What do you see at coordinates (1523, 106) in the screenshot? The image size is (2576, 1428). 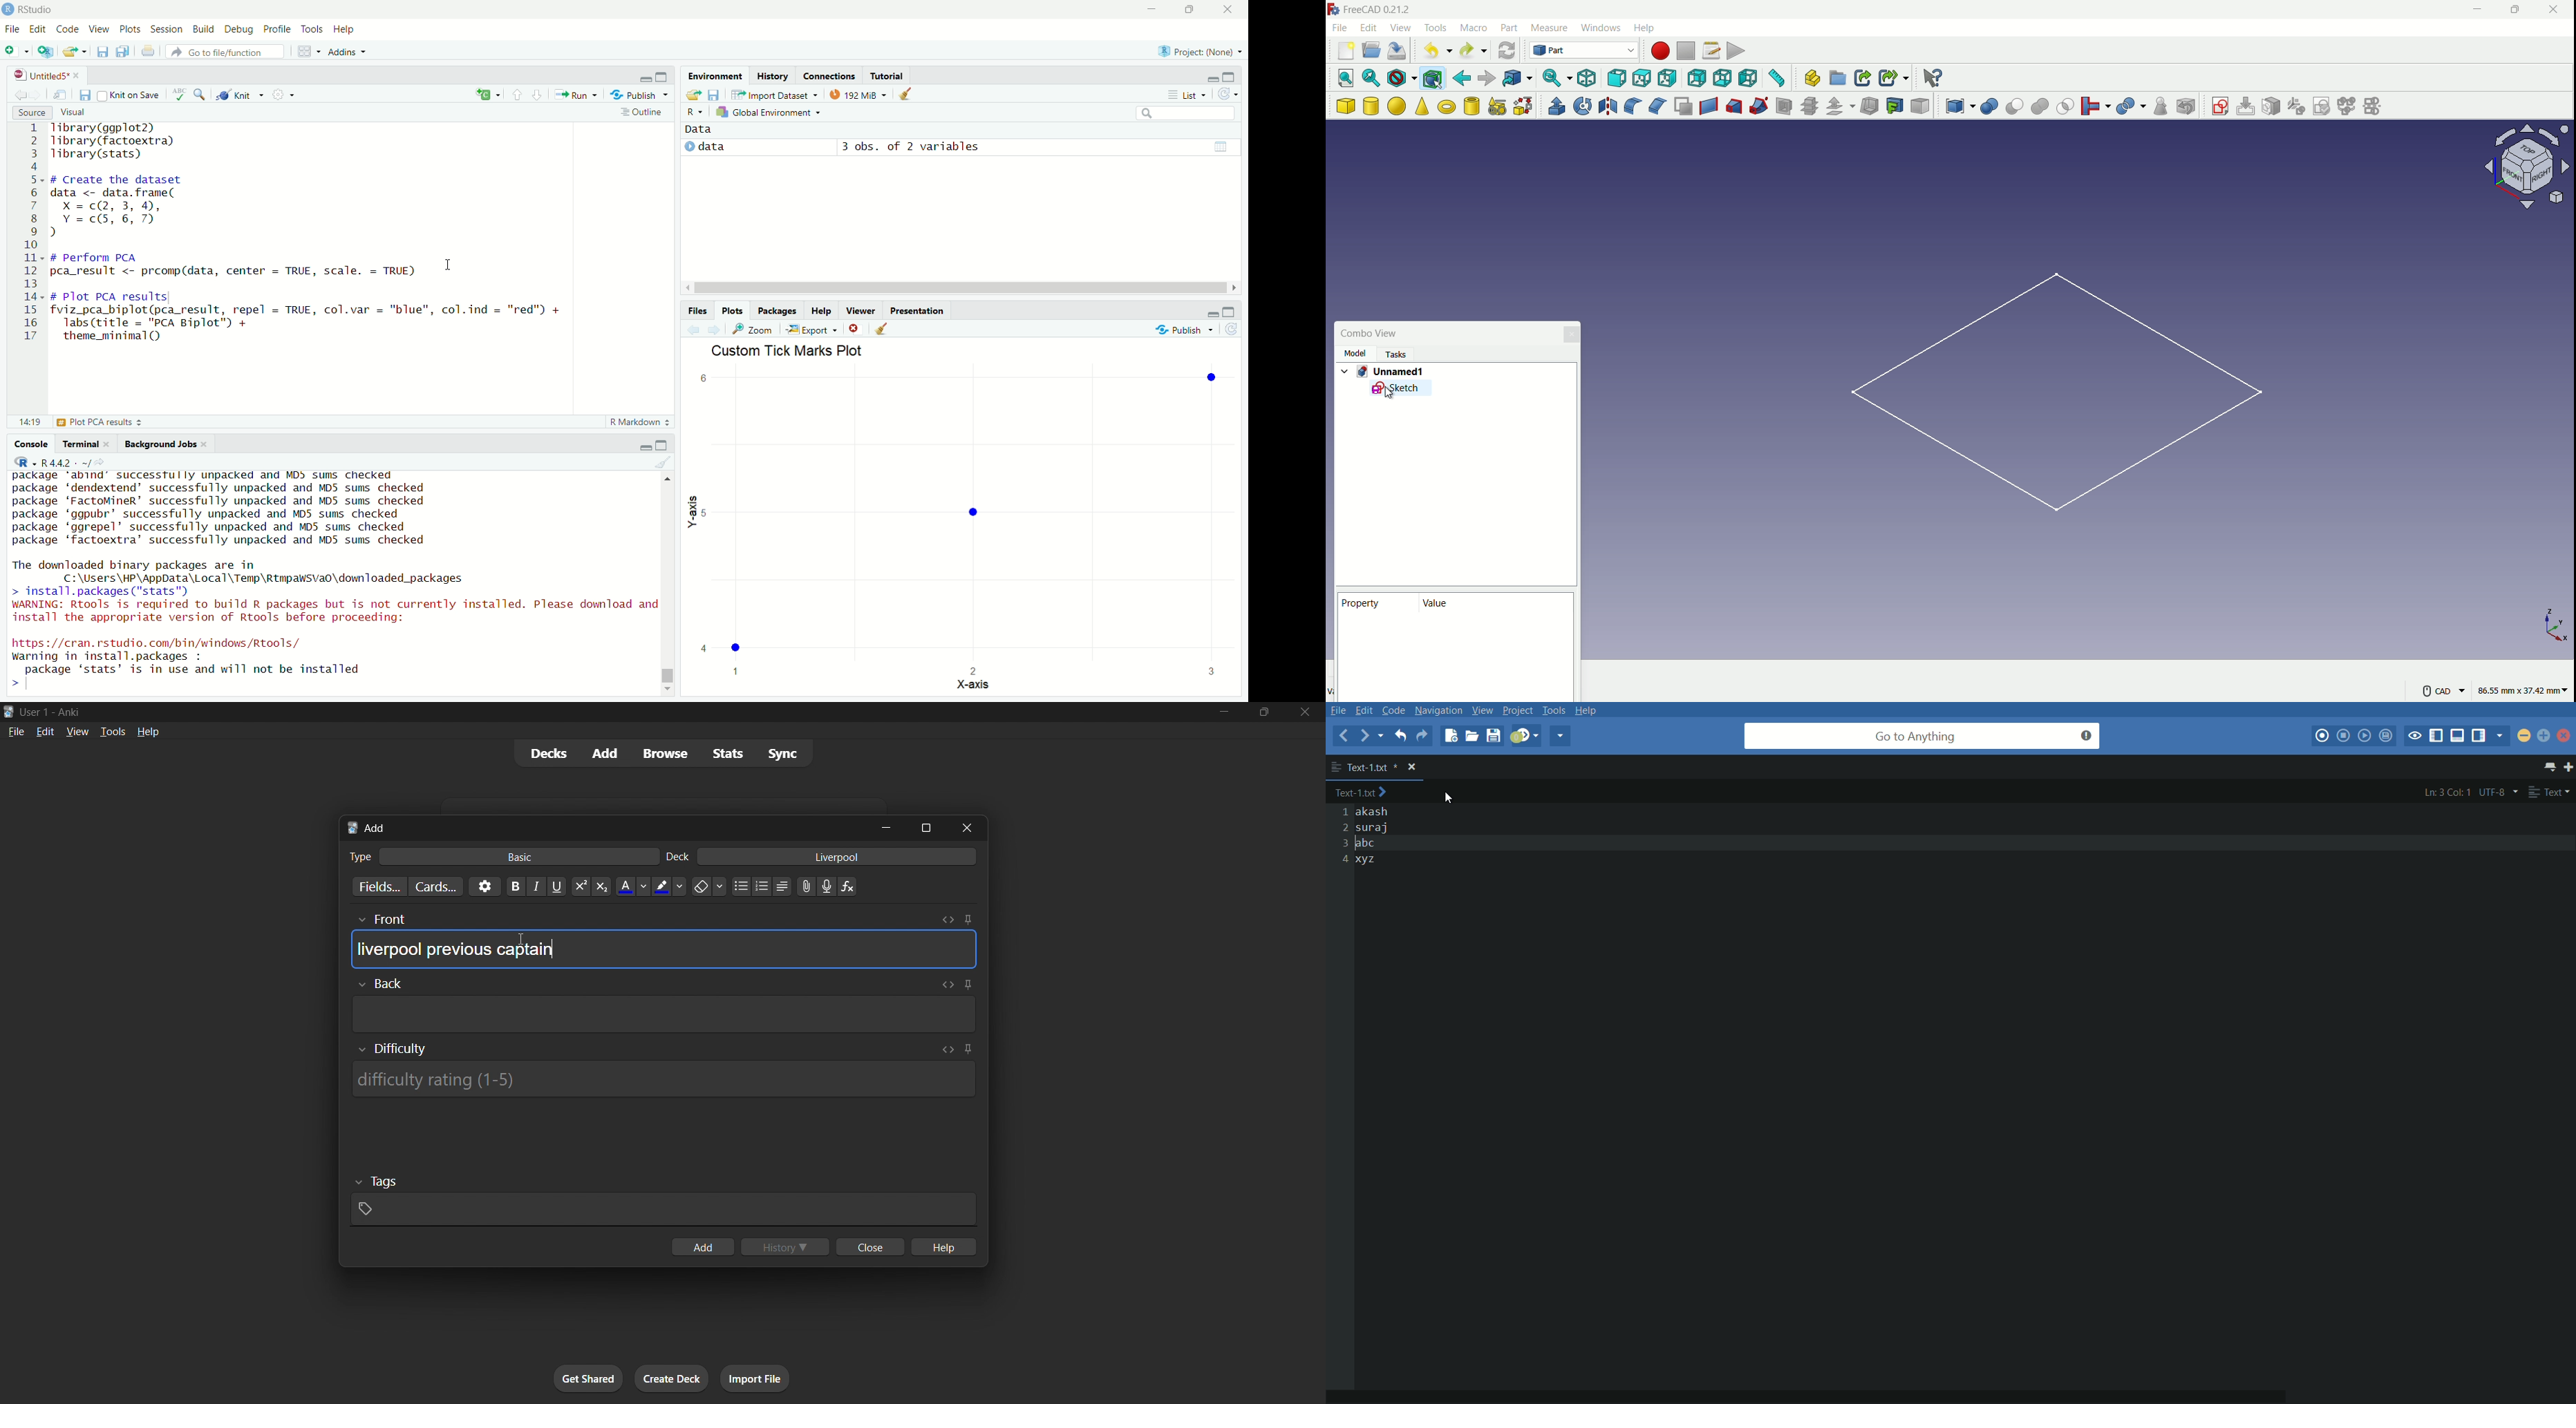 I see `shape builder` at bounding box center [1523, 106].